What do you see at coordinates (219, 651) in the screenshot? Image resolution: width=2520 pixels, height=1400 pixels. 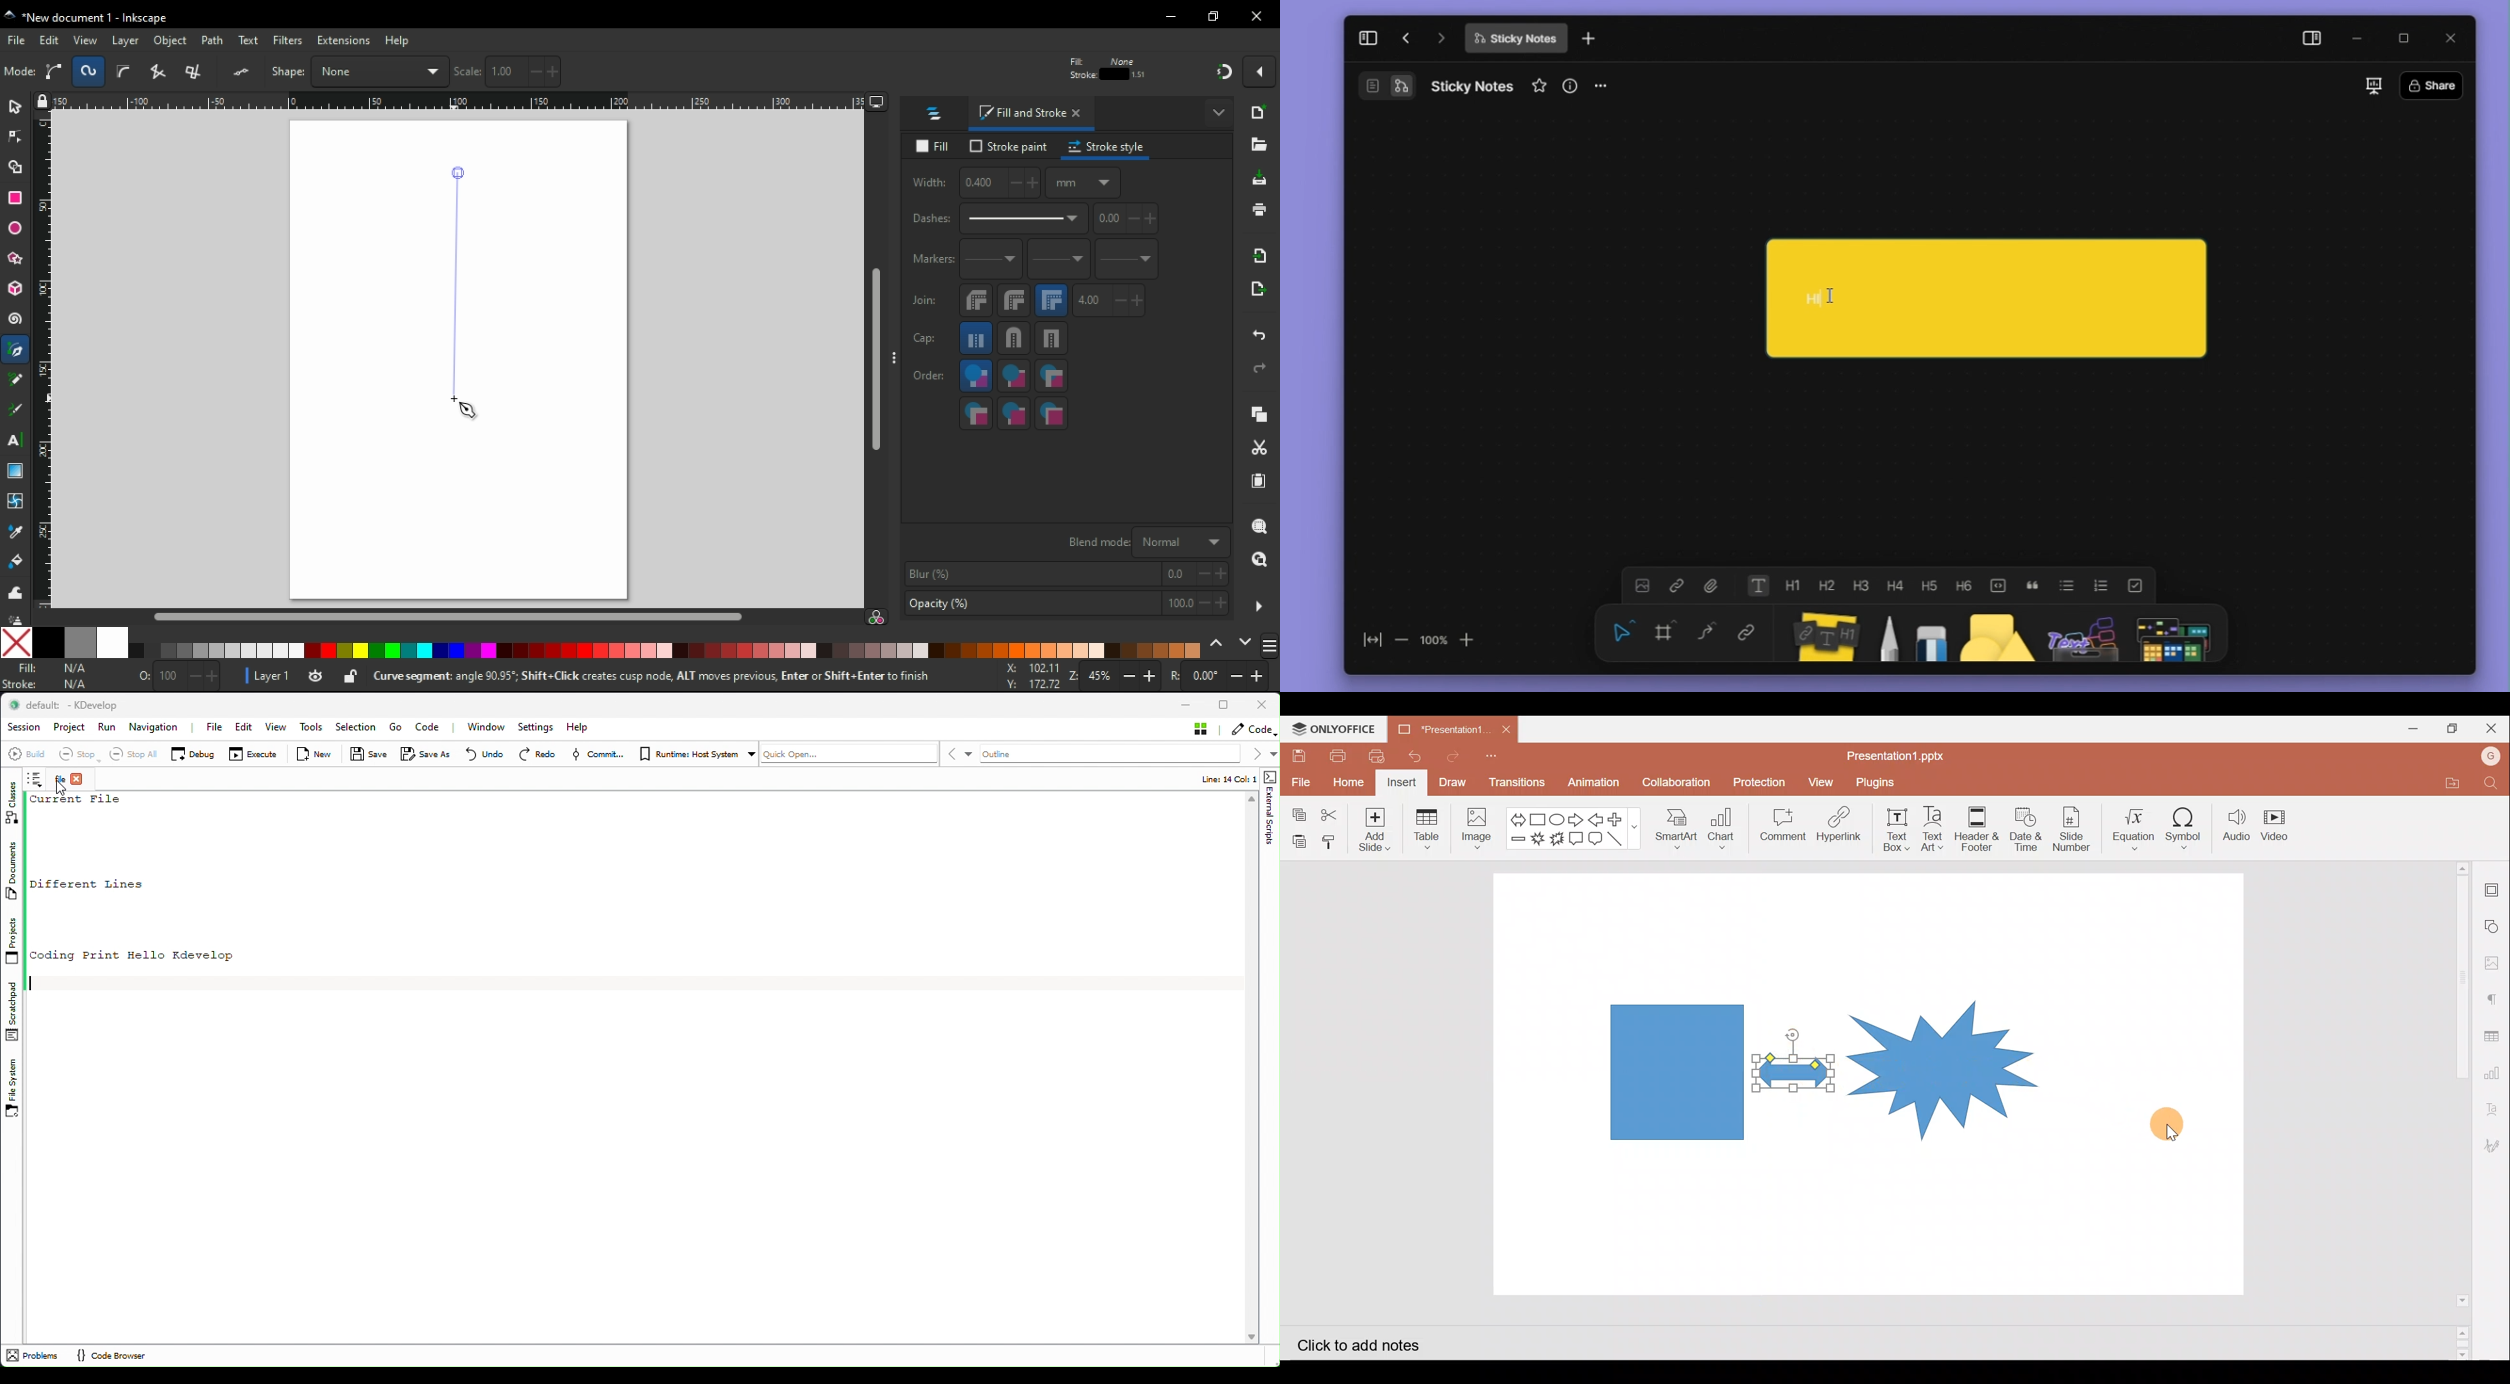 I see `color tone pallete` at bounding box center [219, 651].